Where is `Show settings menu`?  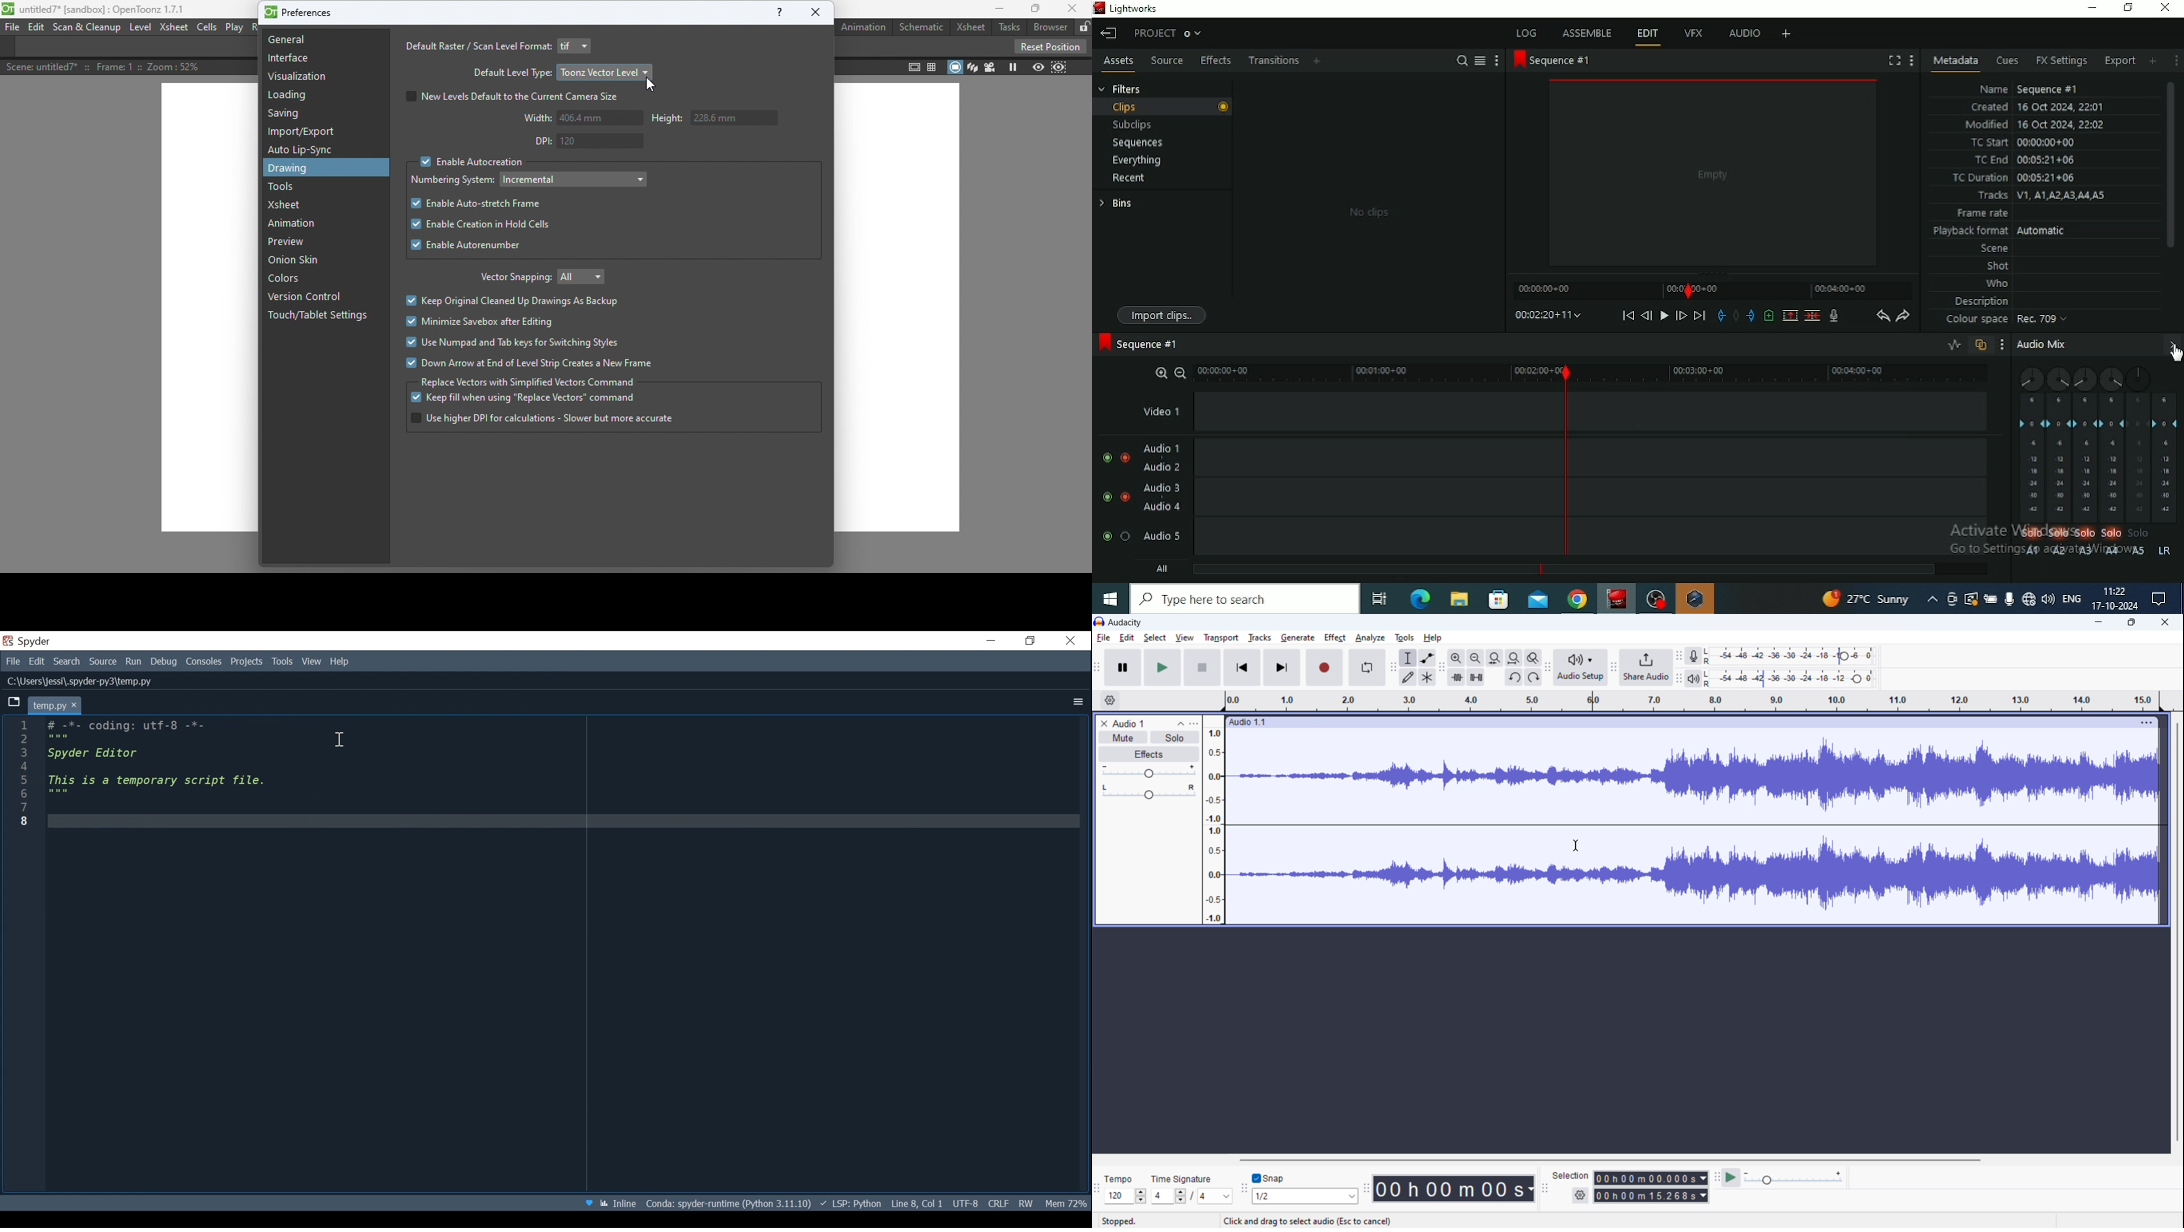 Show settings menu is located at coordinates (1911, 60).